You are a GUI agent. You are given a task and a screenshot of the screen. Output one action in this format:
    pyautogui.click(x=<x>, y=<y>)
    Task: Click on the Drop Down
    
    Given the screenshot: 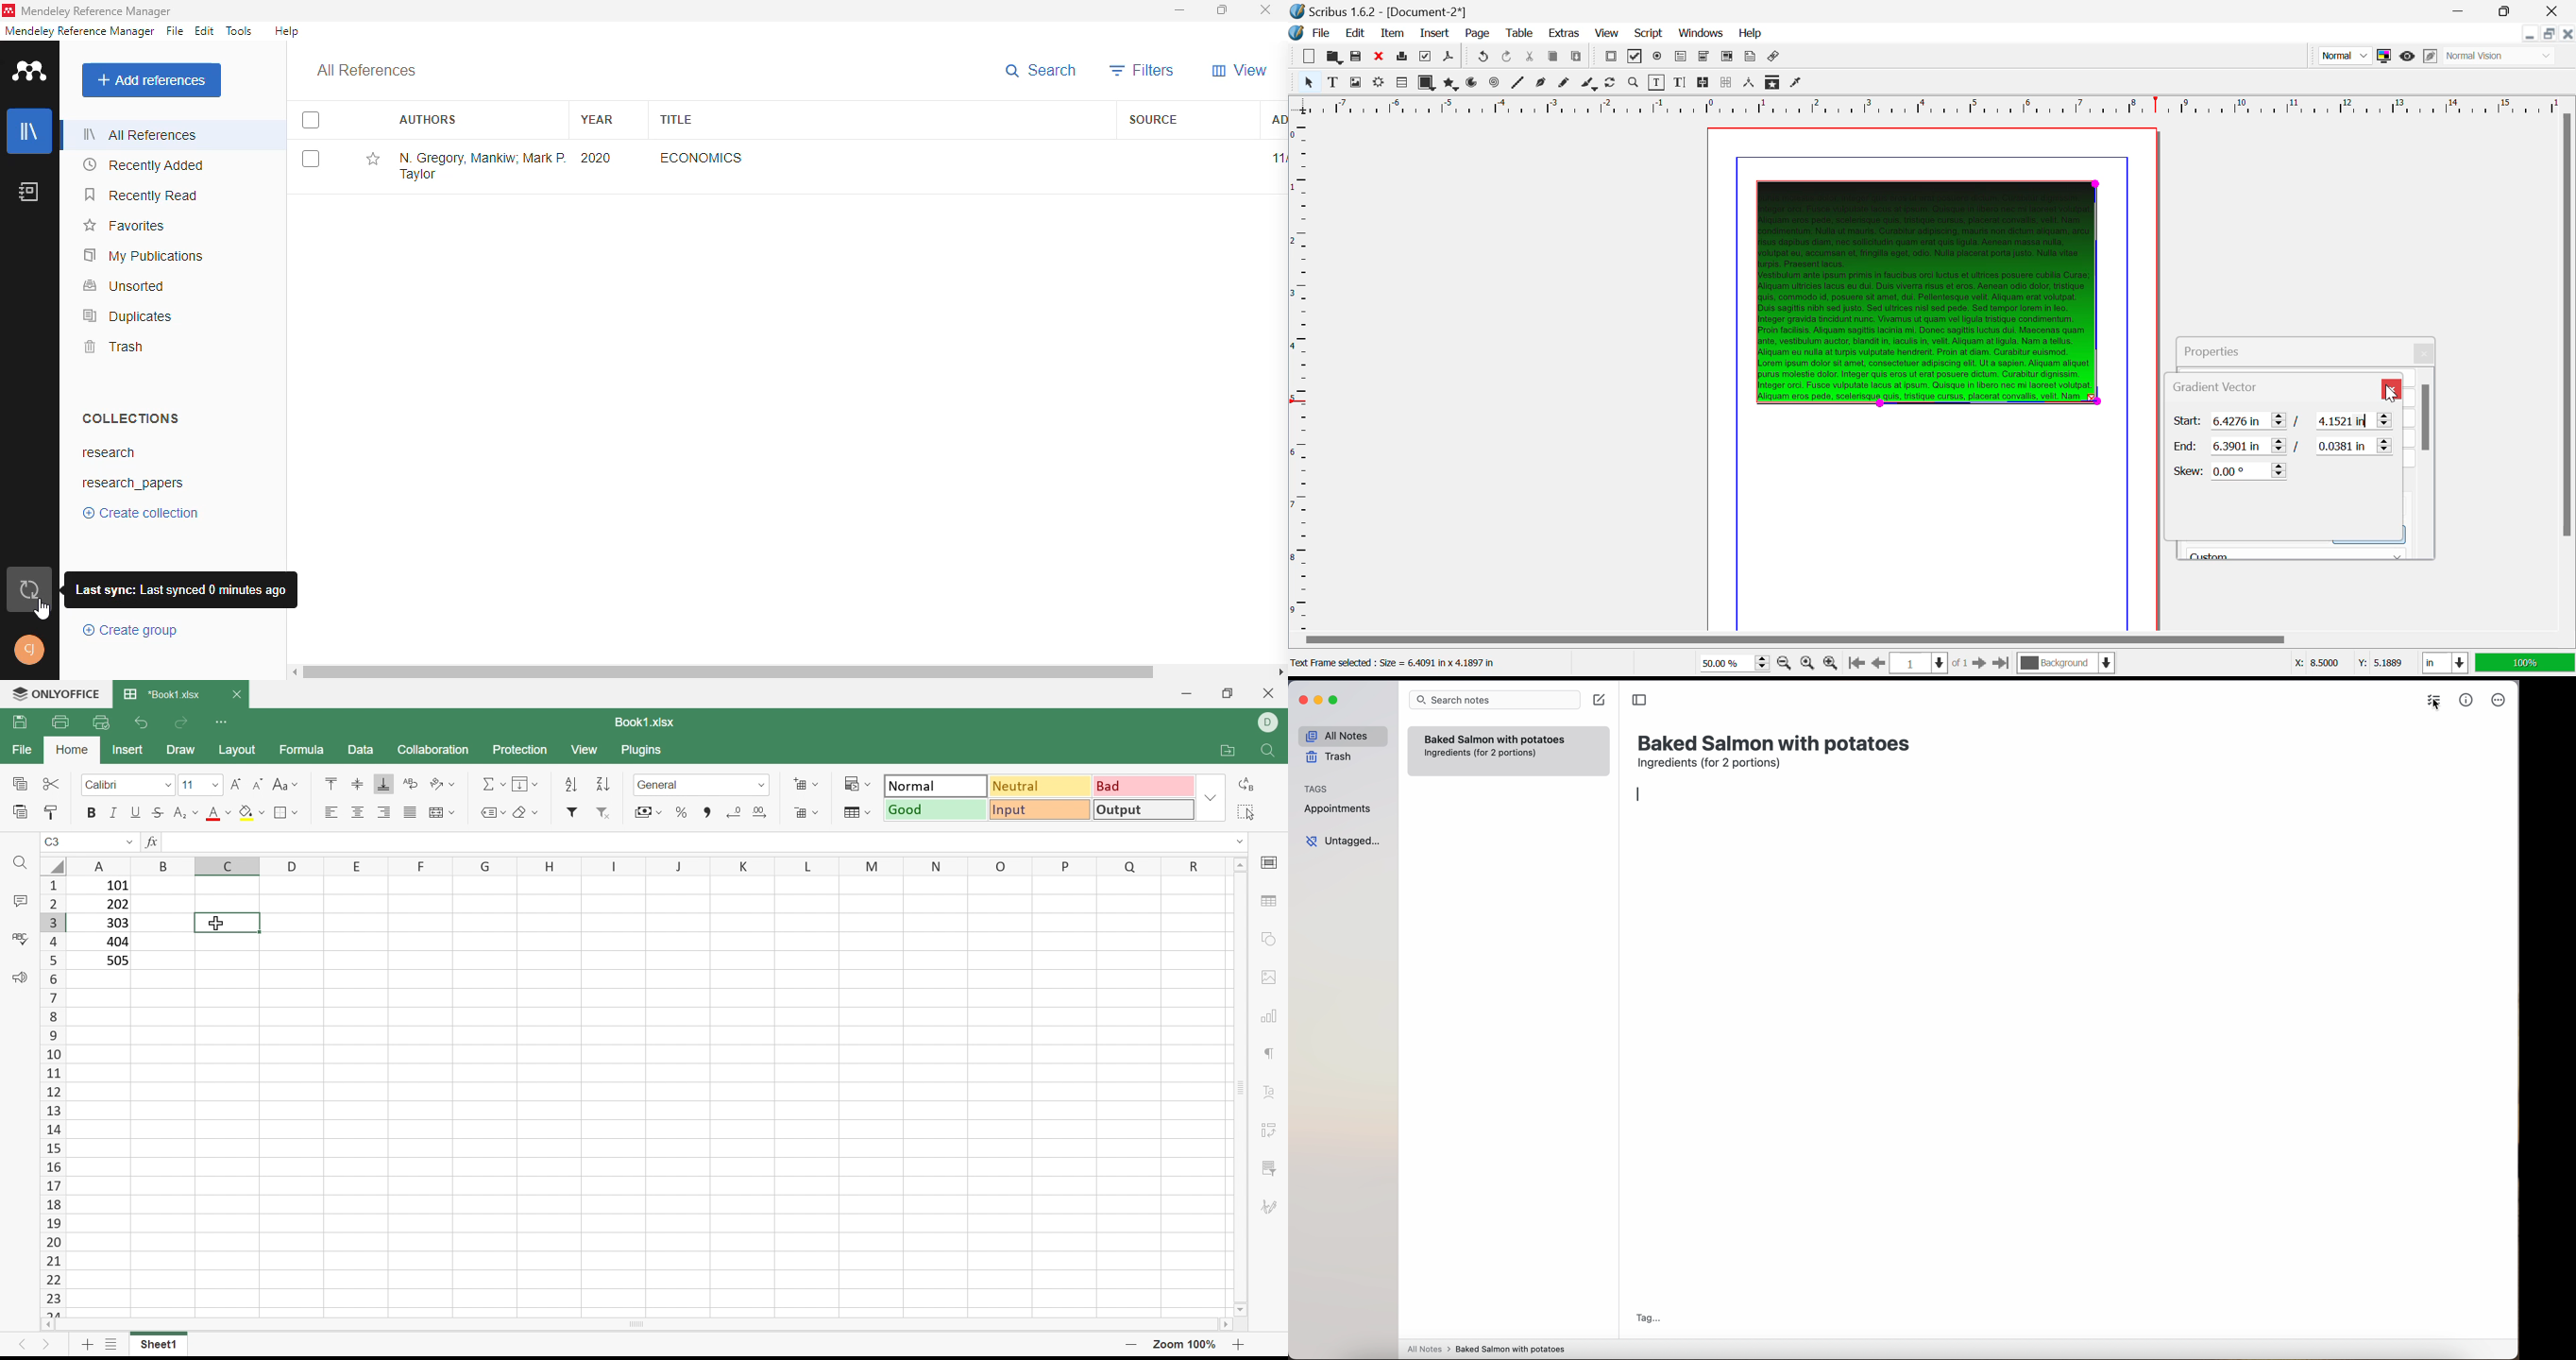 What is the action you would take?
    pyautogui.click(x=170, y=786)
    